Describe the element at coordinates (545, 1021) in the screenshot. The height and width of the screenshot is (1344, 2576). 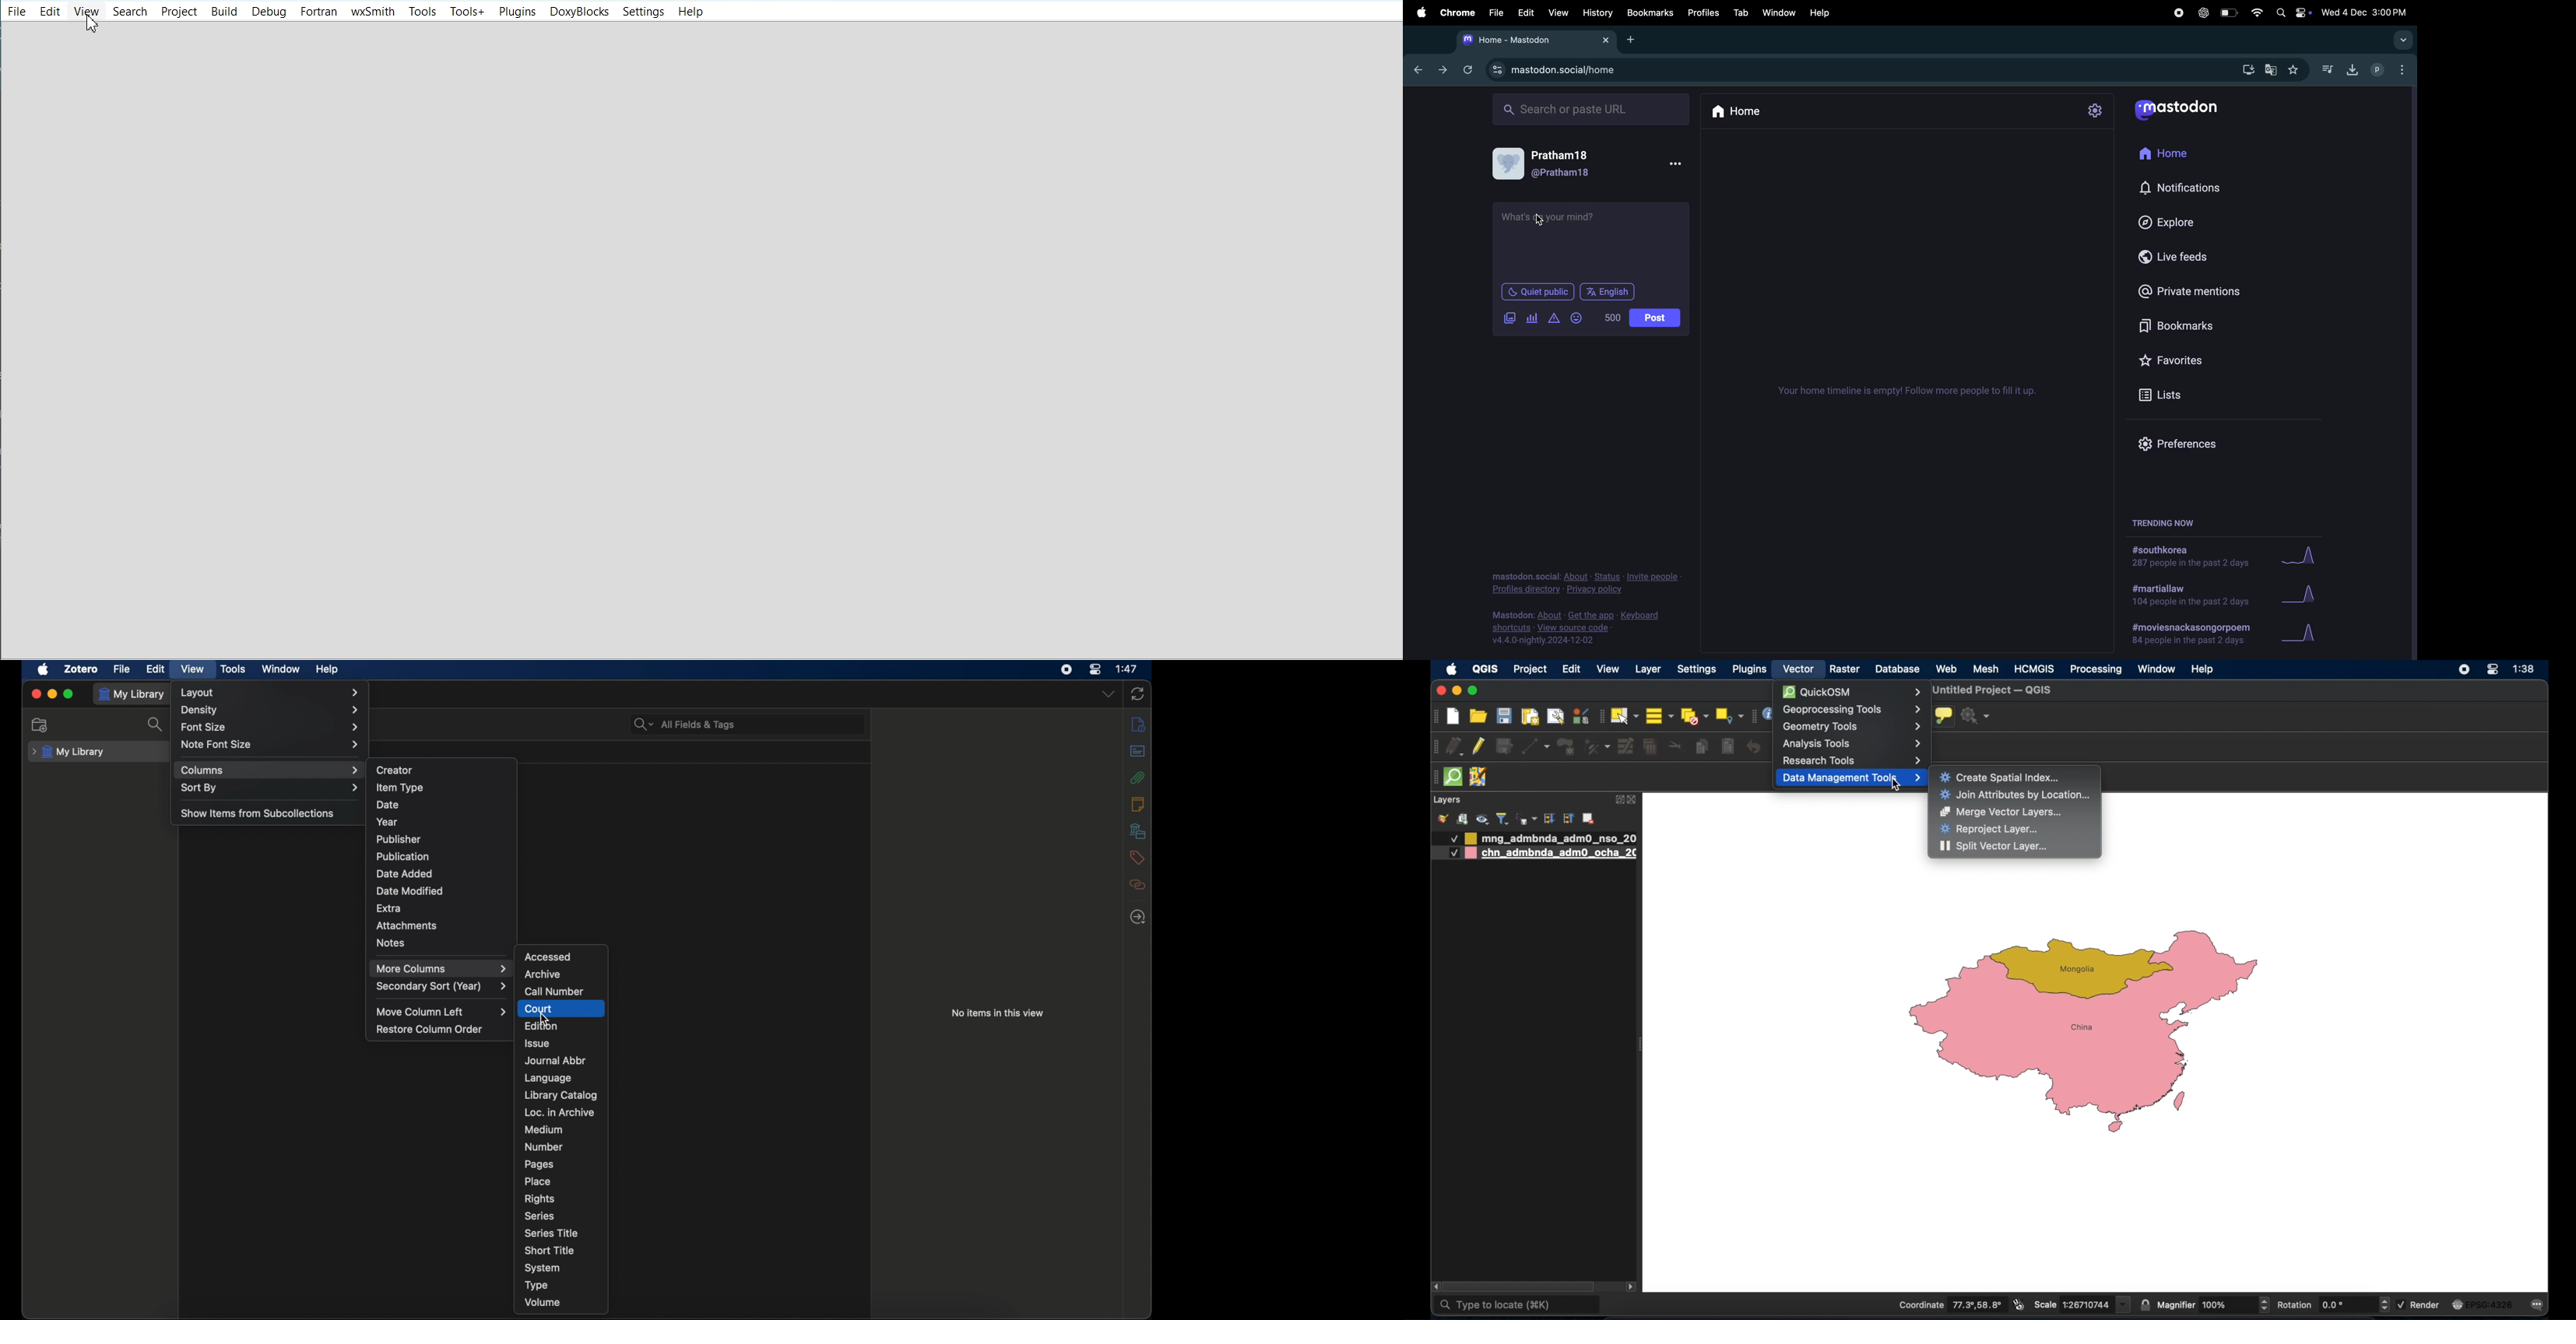
I see `Cursor` at that location.